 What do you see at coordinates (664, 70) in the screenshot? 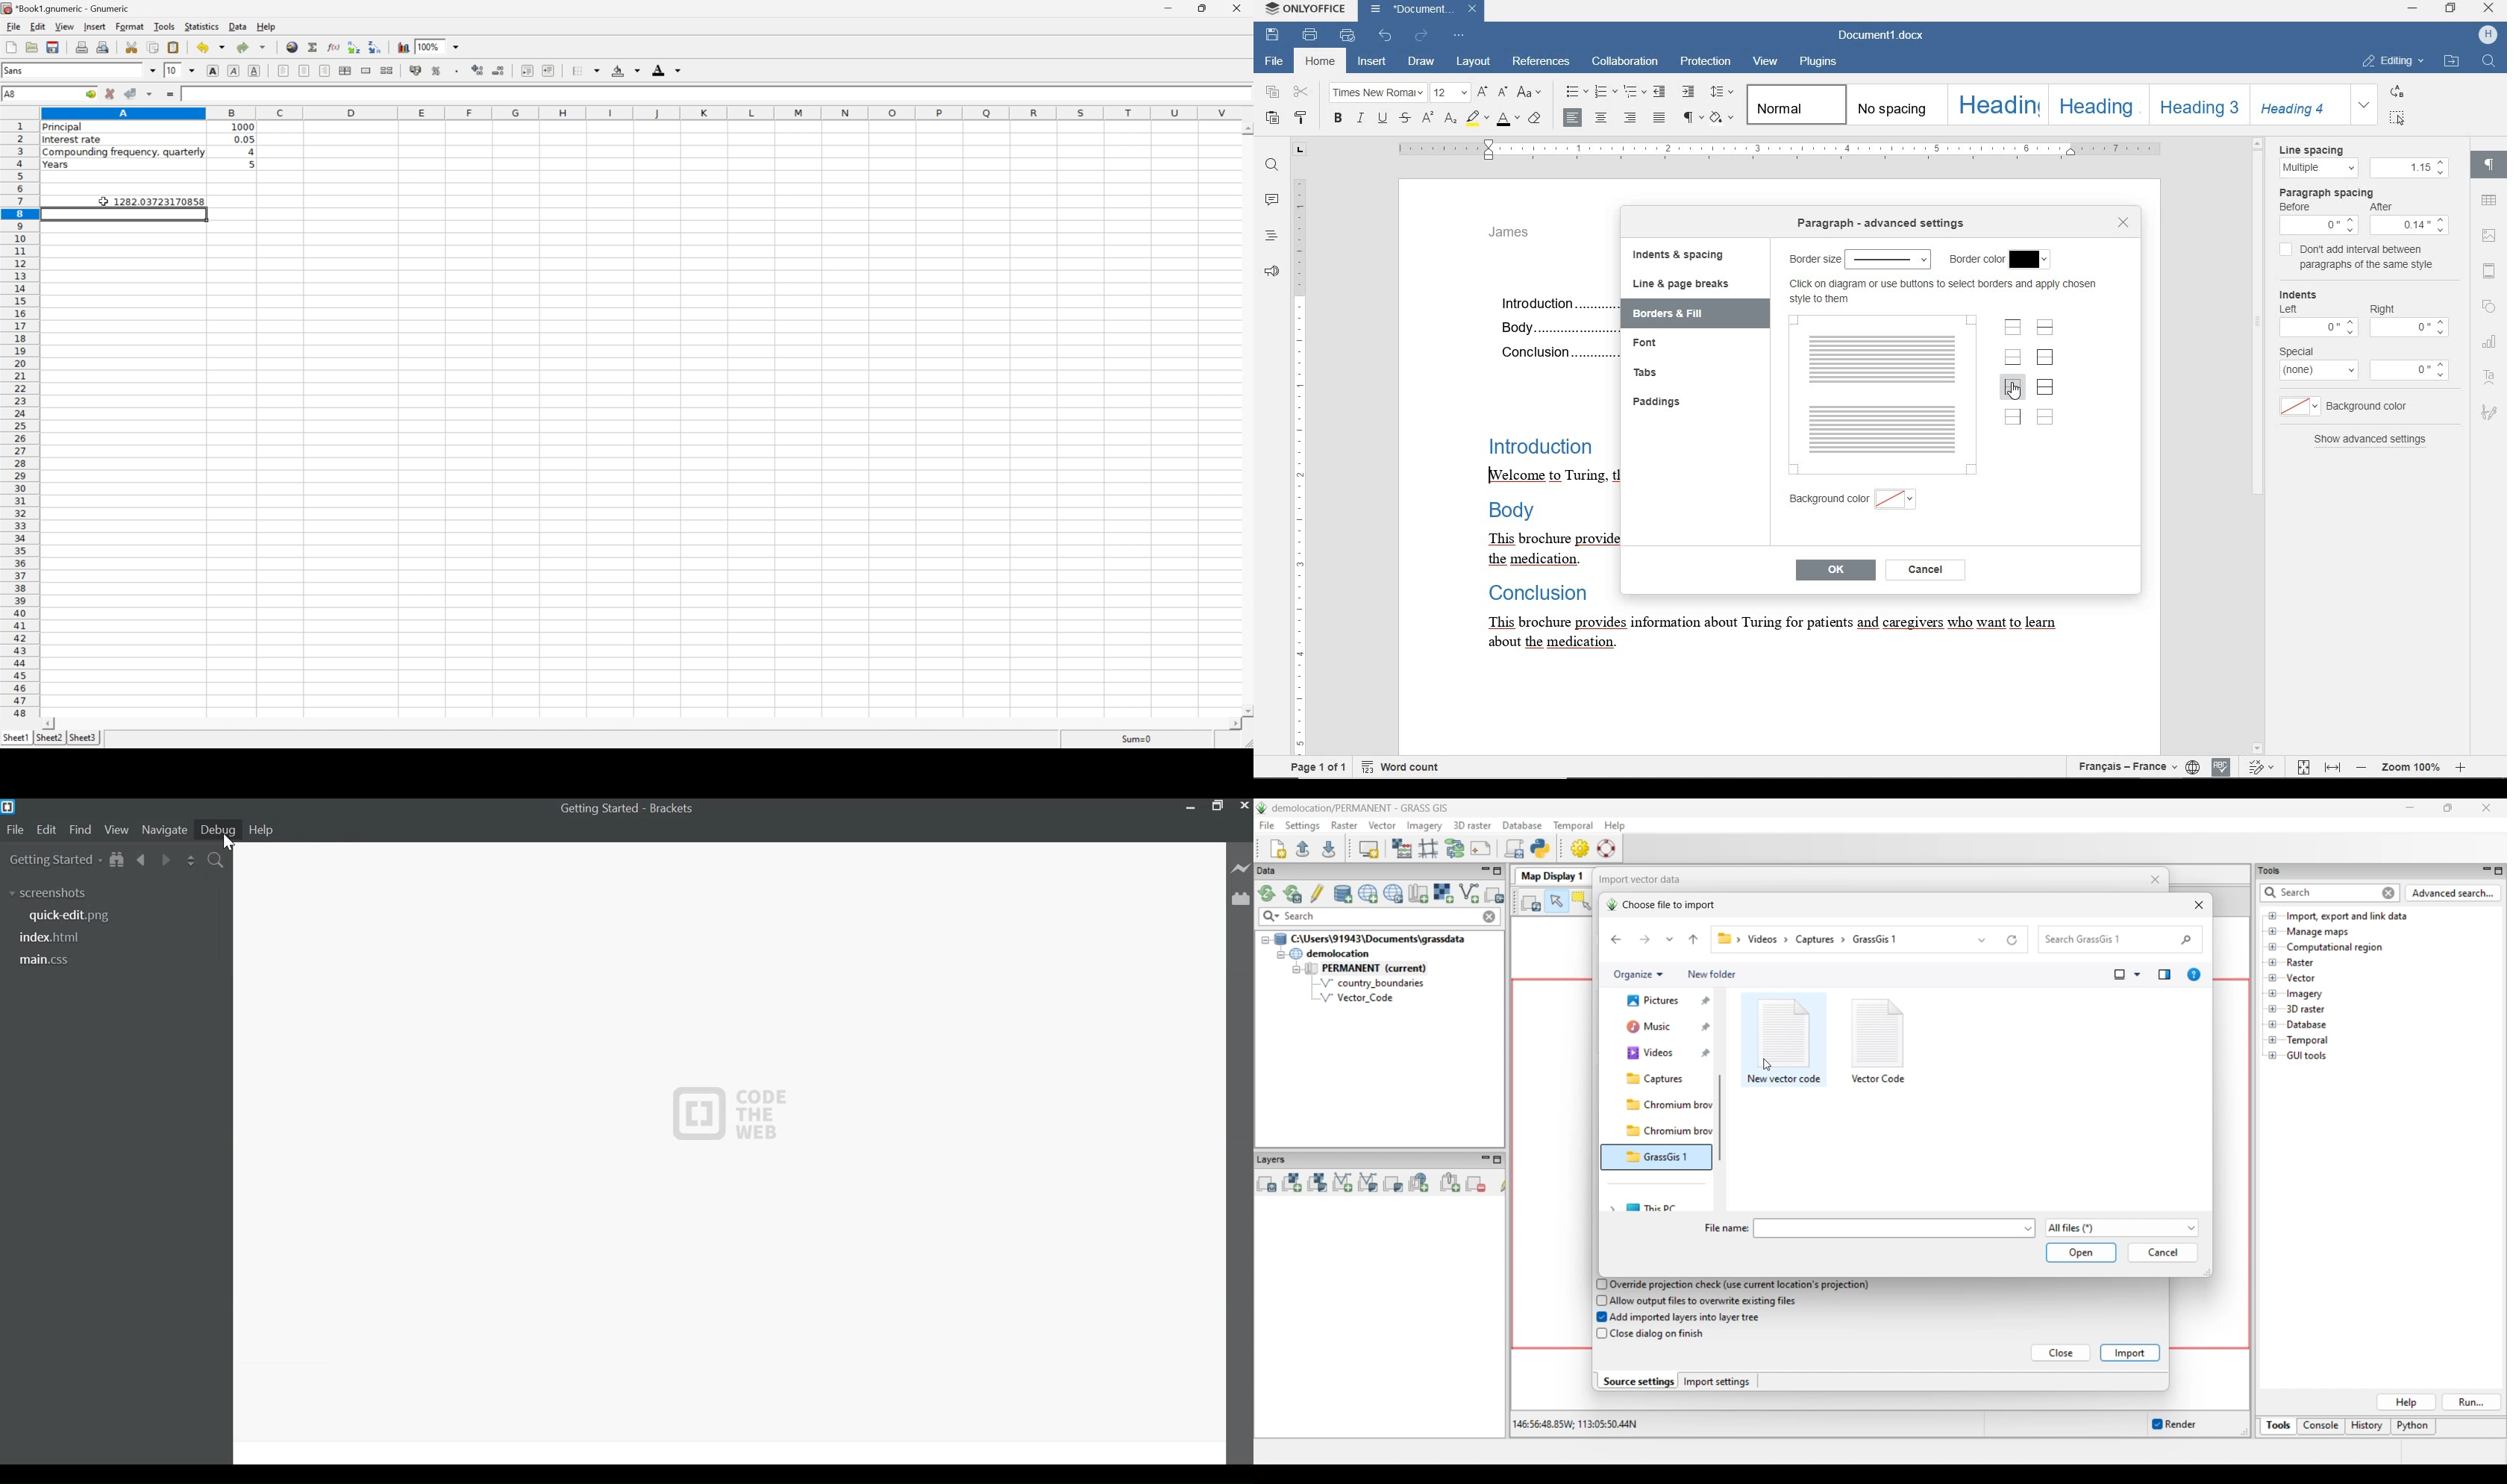
I see `foreground` at bounding box center [664, 70].